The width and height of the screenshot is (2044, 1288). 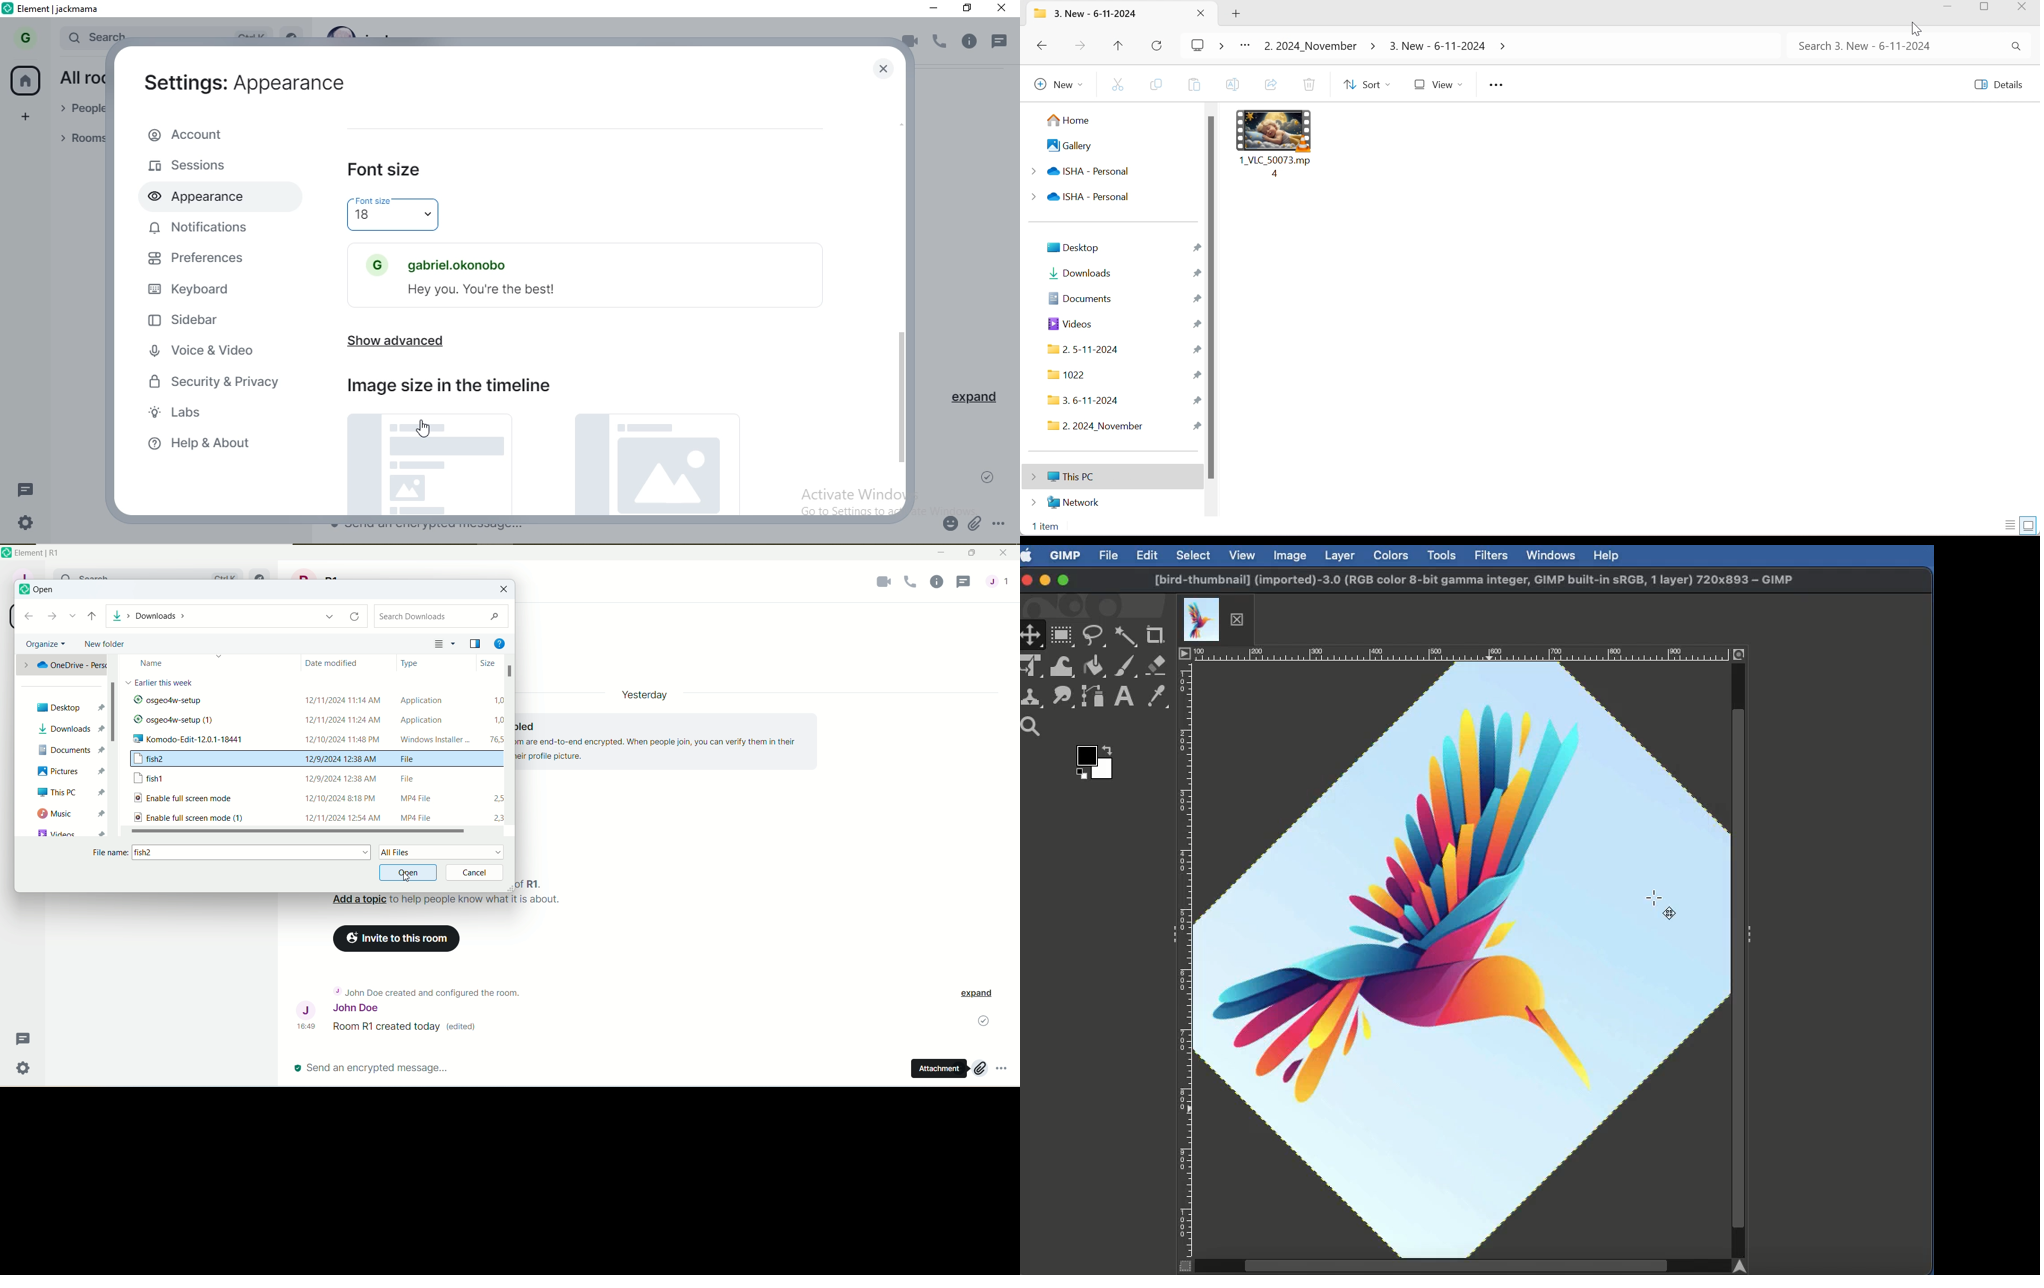 I want to click on date modified, so click(x=337, y=666).